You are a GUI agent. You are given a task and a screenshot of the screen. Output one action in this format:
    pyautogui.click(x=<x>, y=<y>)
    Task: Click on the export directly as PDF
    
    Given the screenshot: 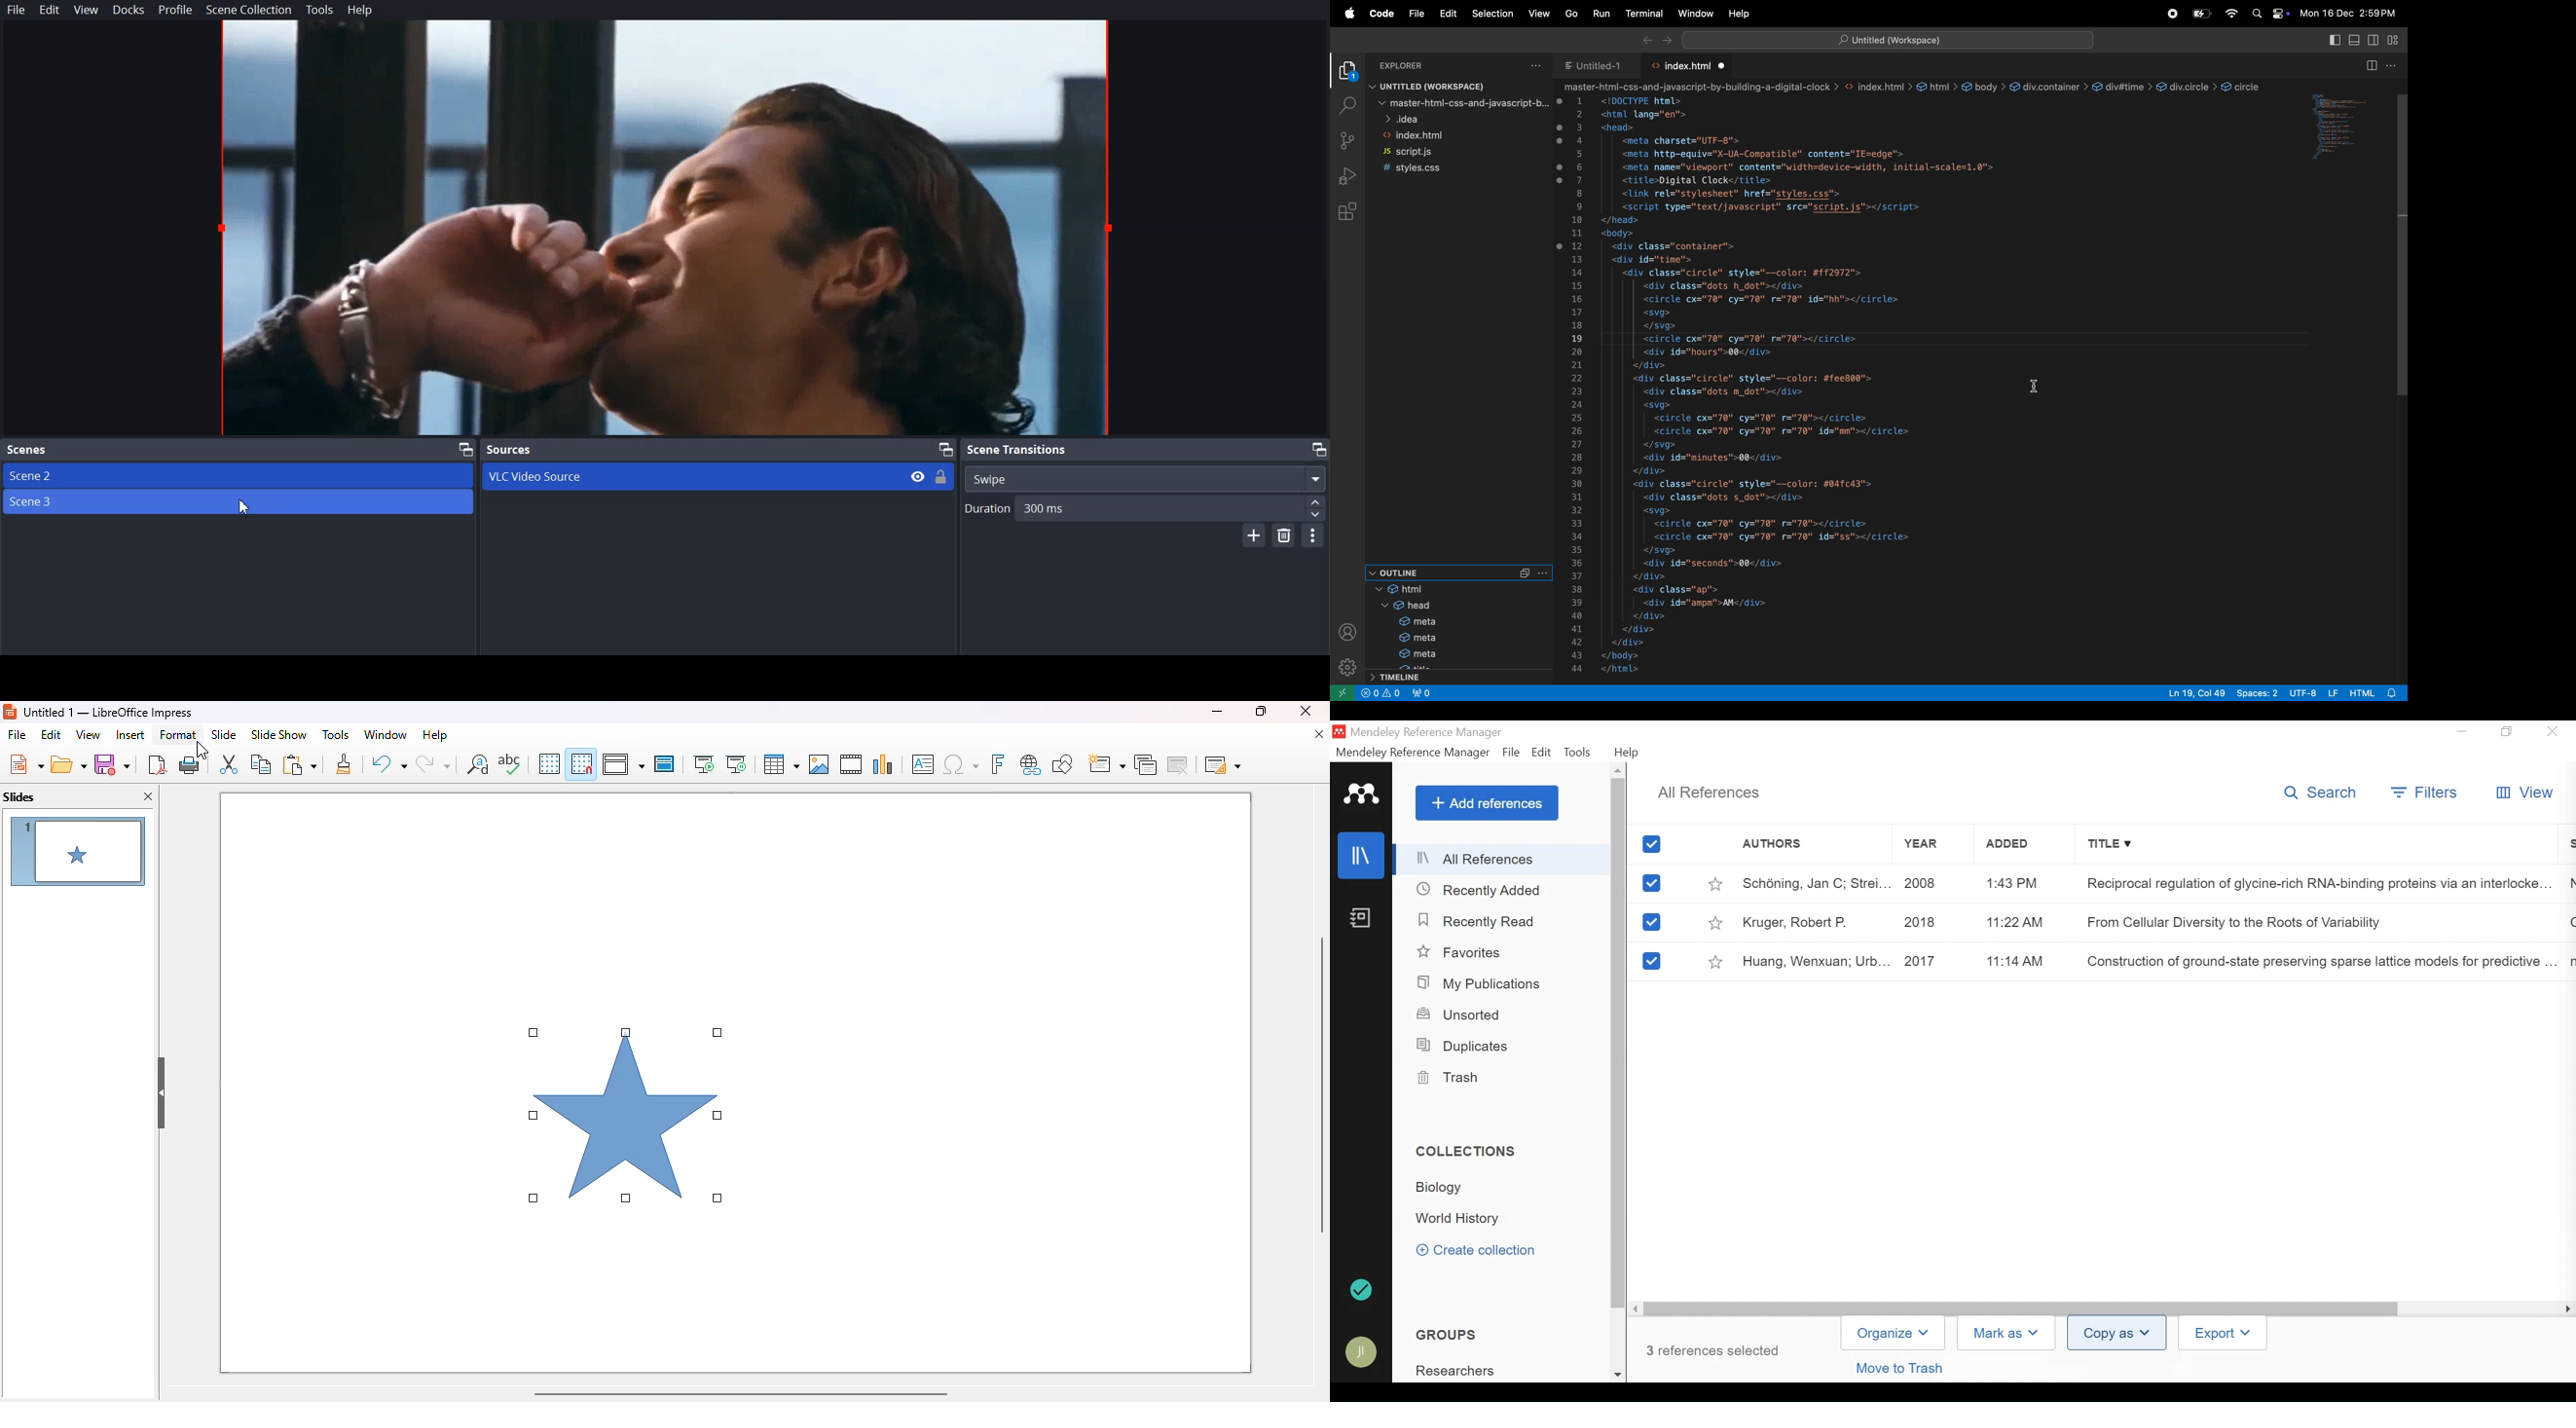 What is the action you would take?
    pyautogui.click(x=157, y=764)
    